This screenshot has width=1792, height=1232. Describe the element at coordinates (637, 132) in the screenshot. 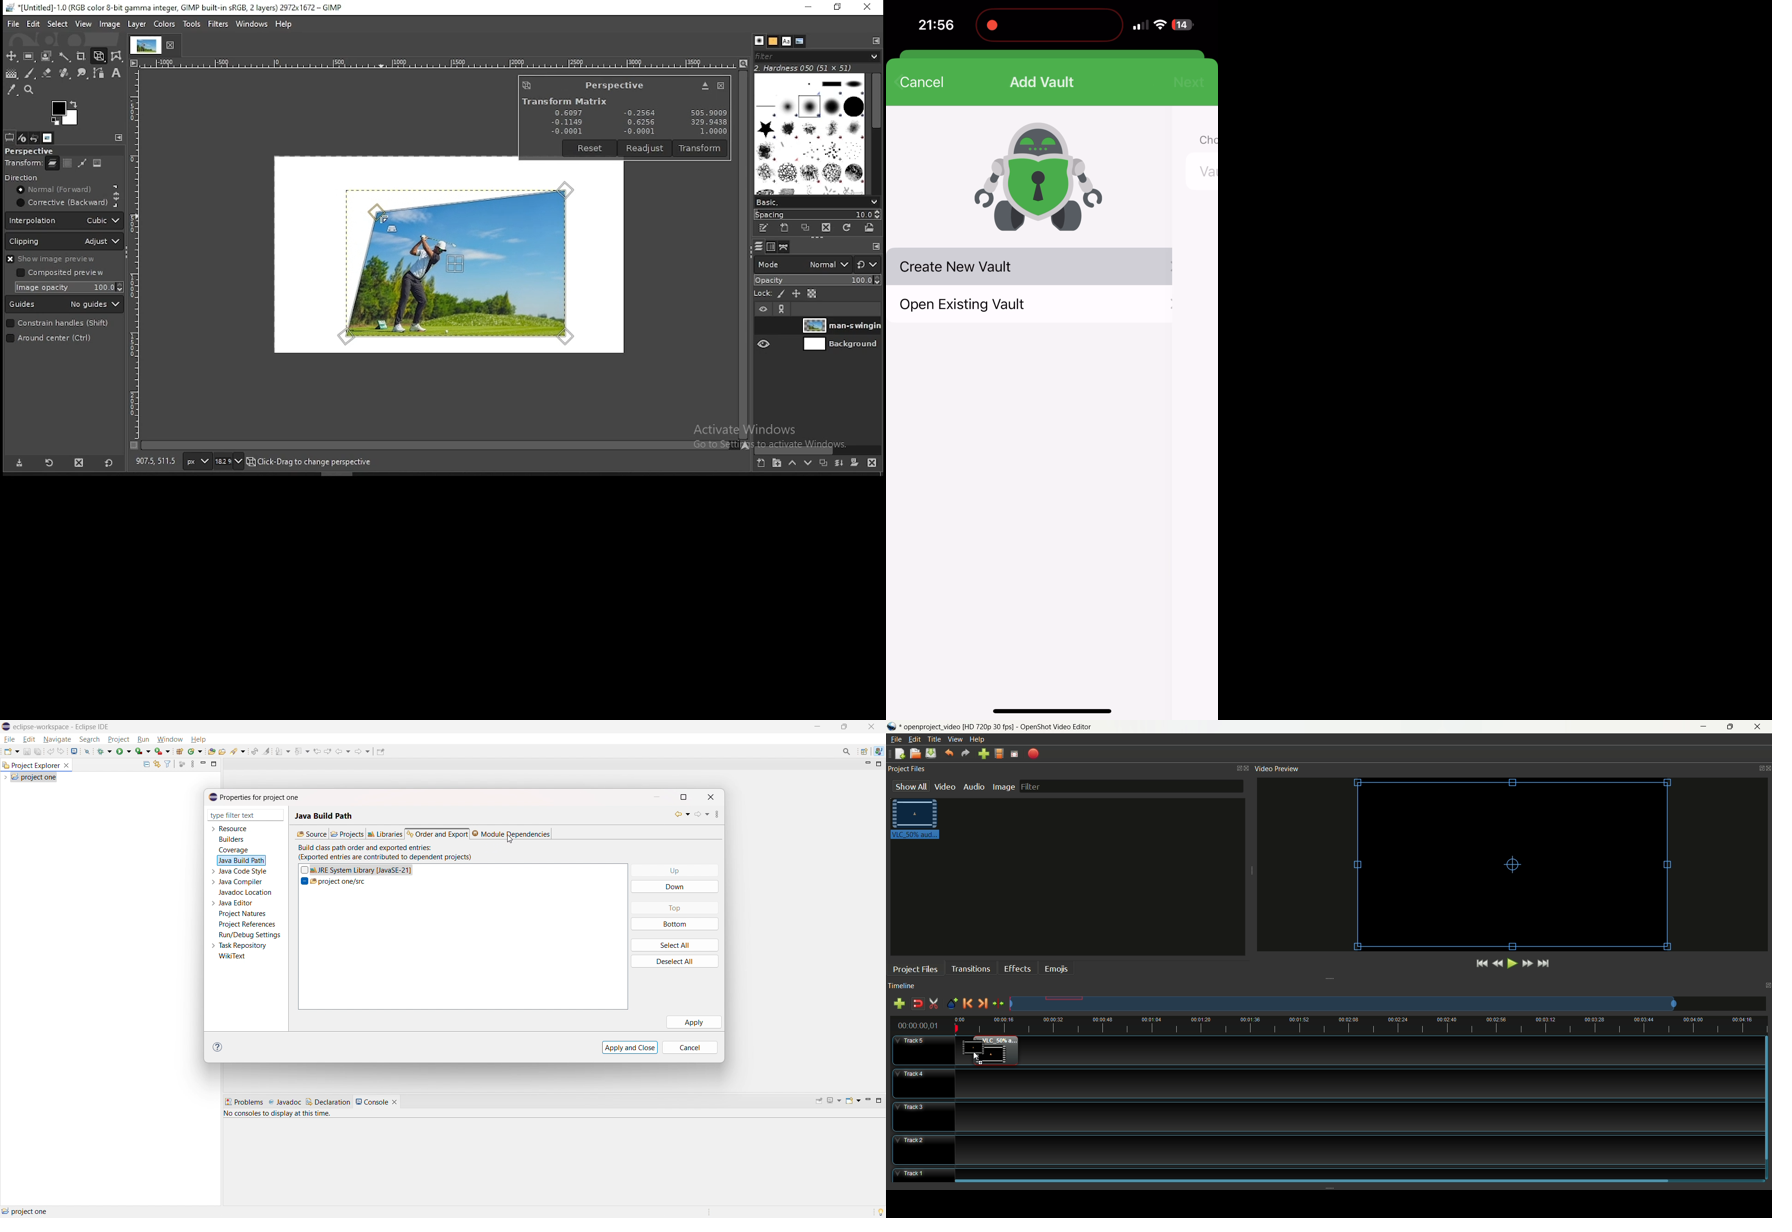

I see `-0.0001` at that location.